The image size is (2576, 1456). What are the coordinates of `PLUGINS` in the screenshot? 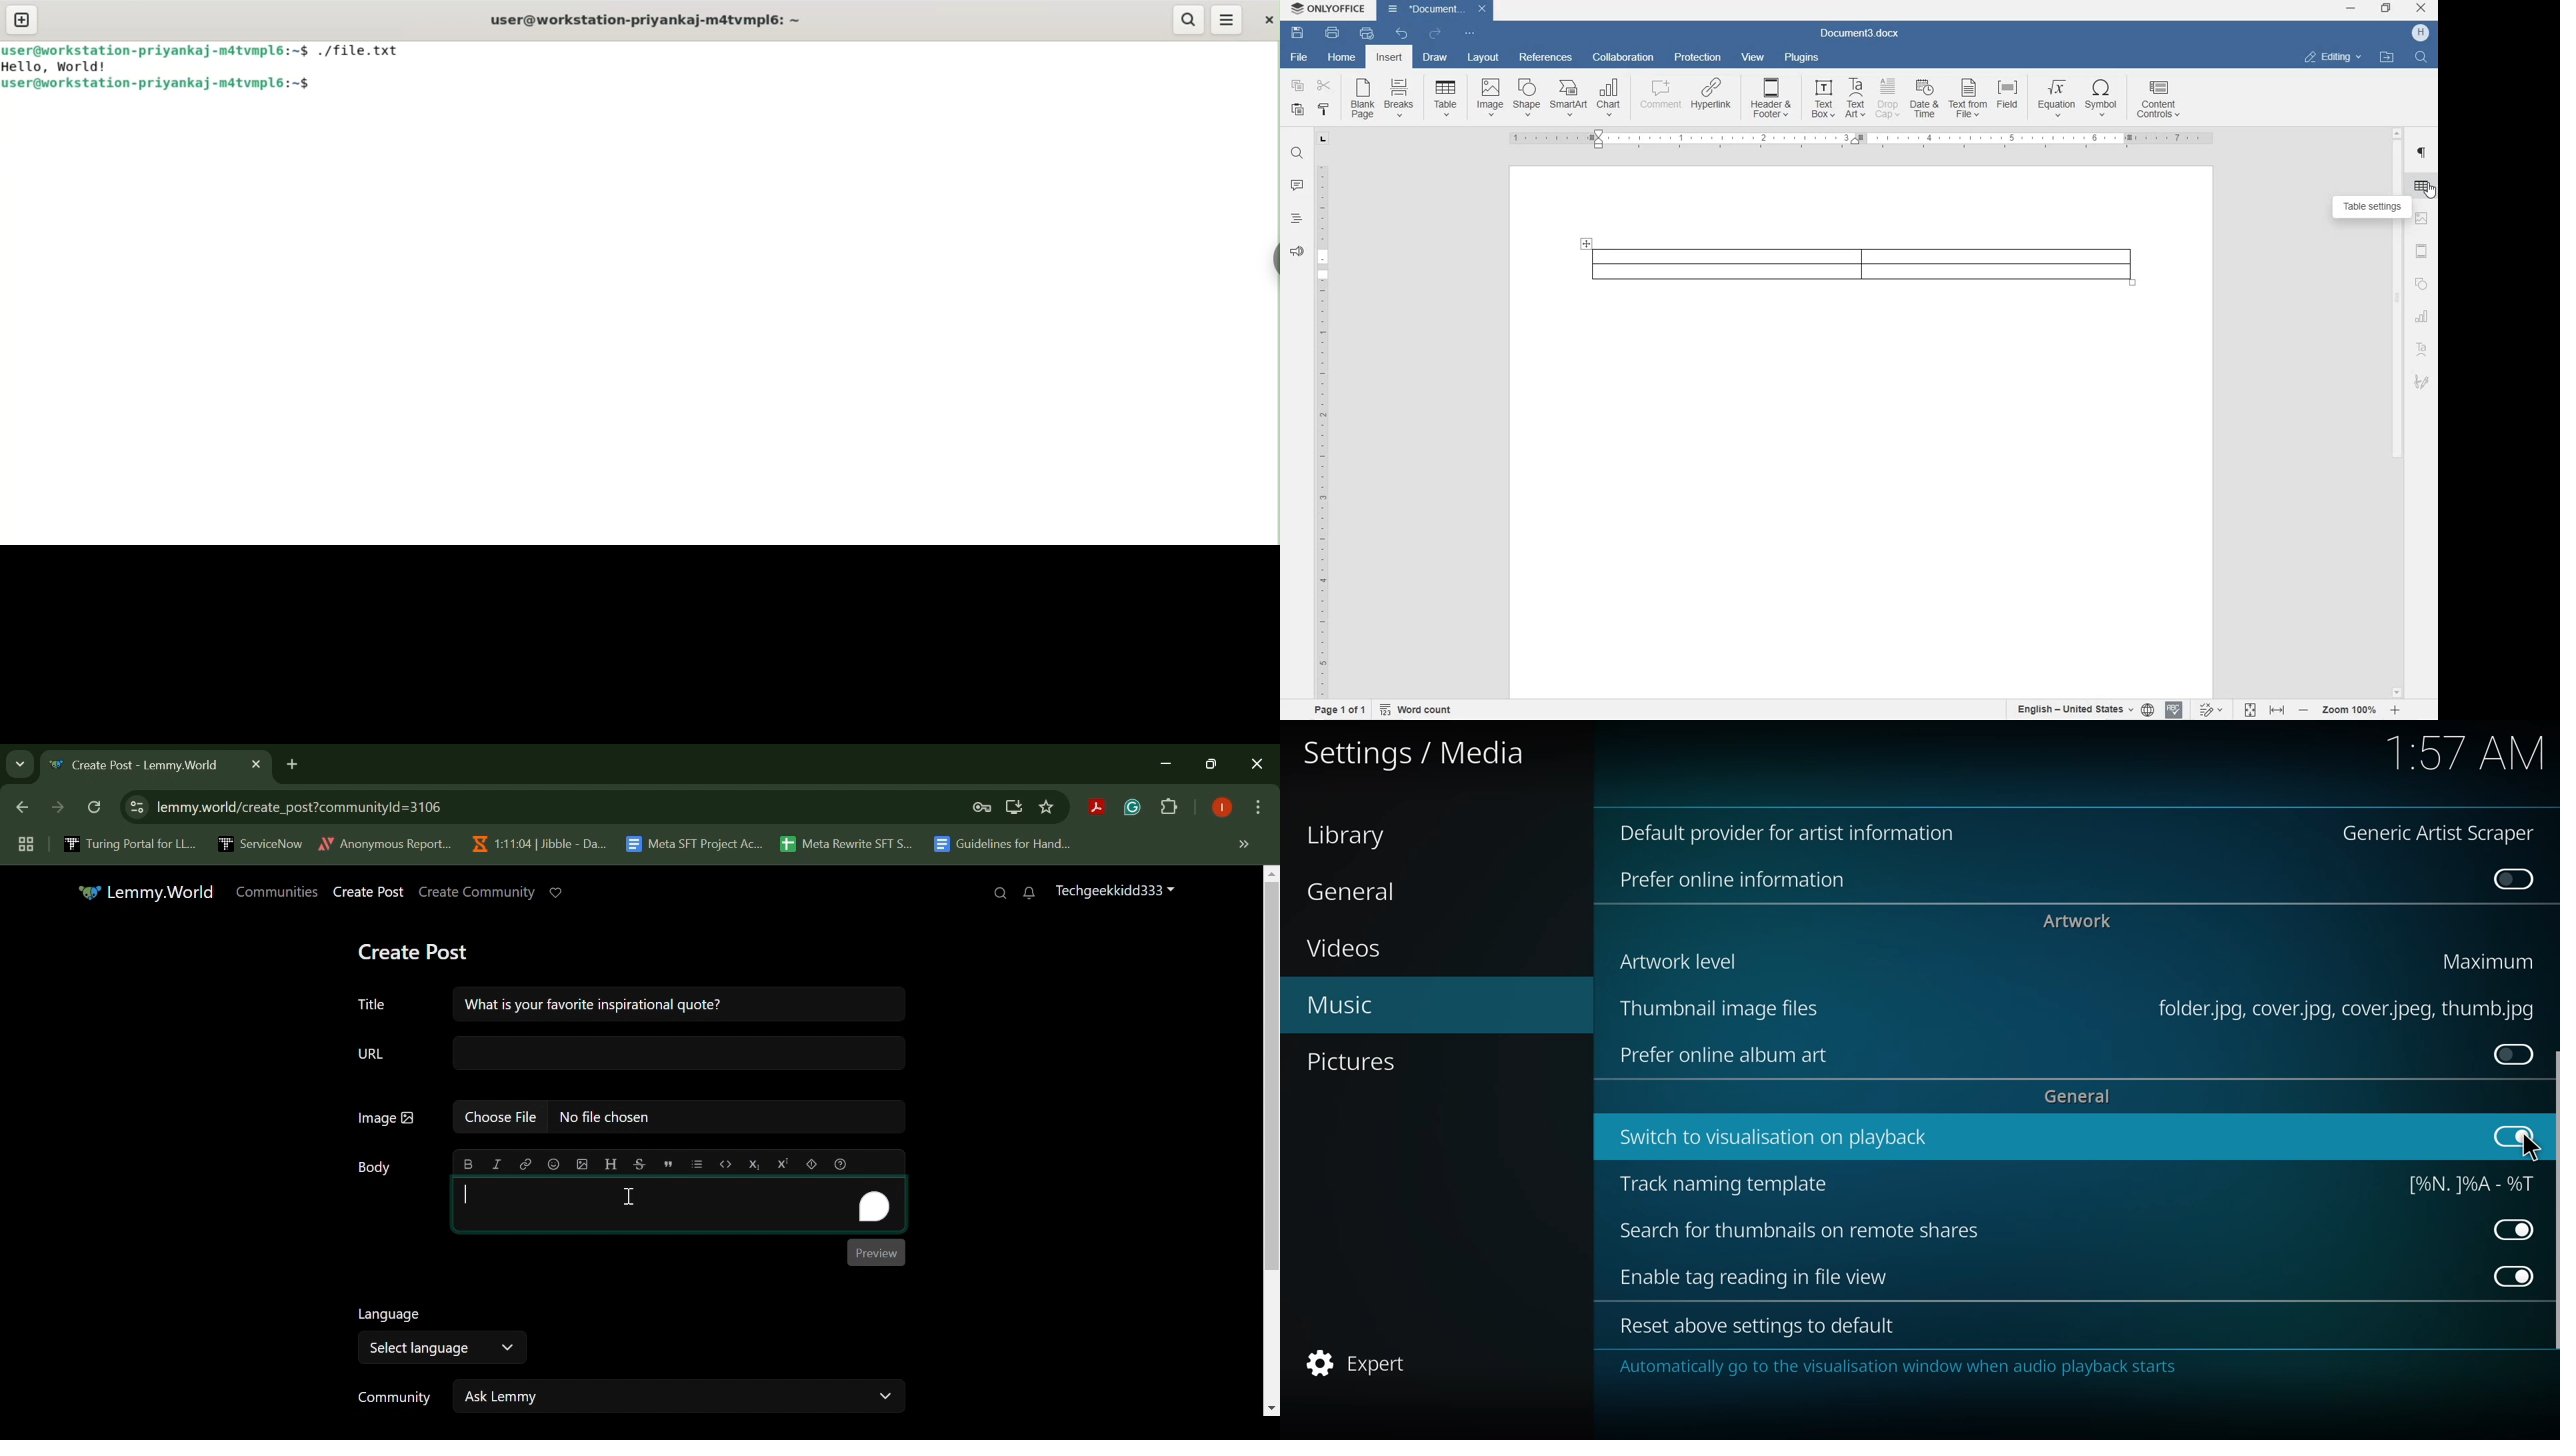 It's located at (1800, 57).